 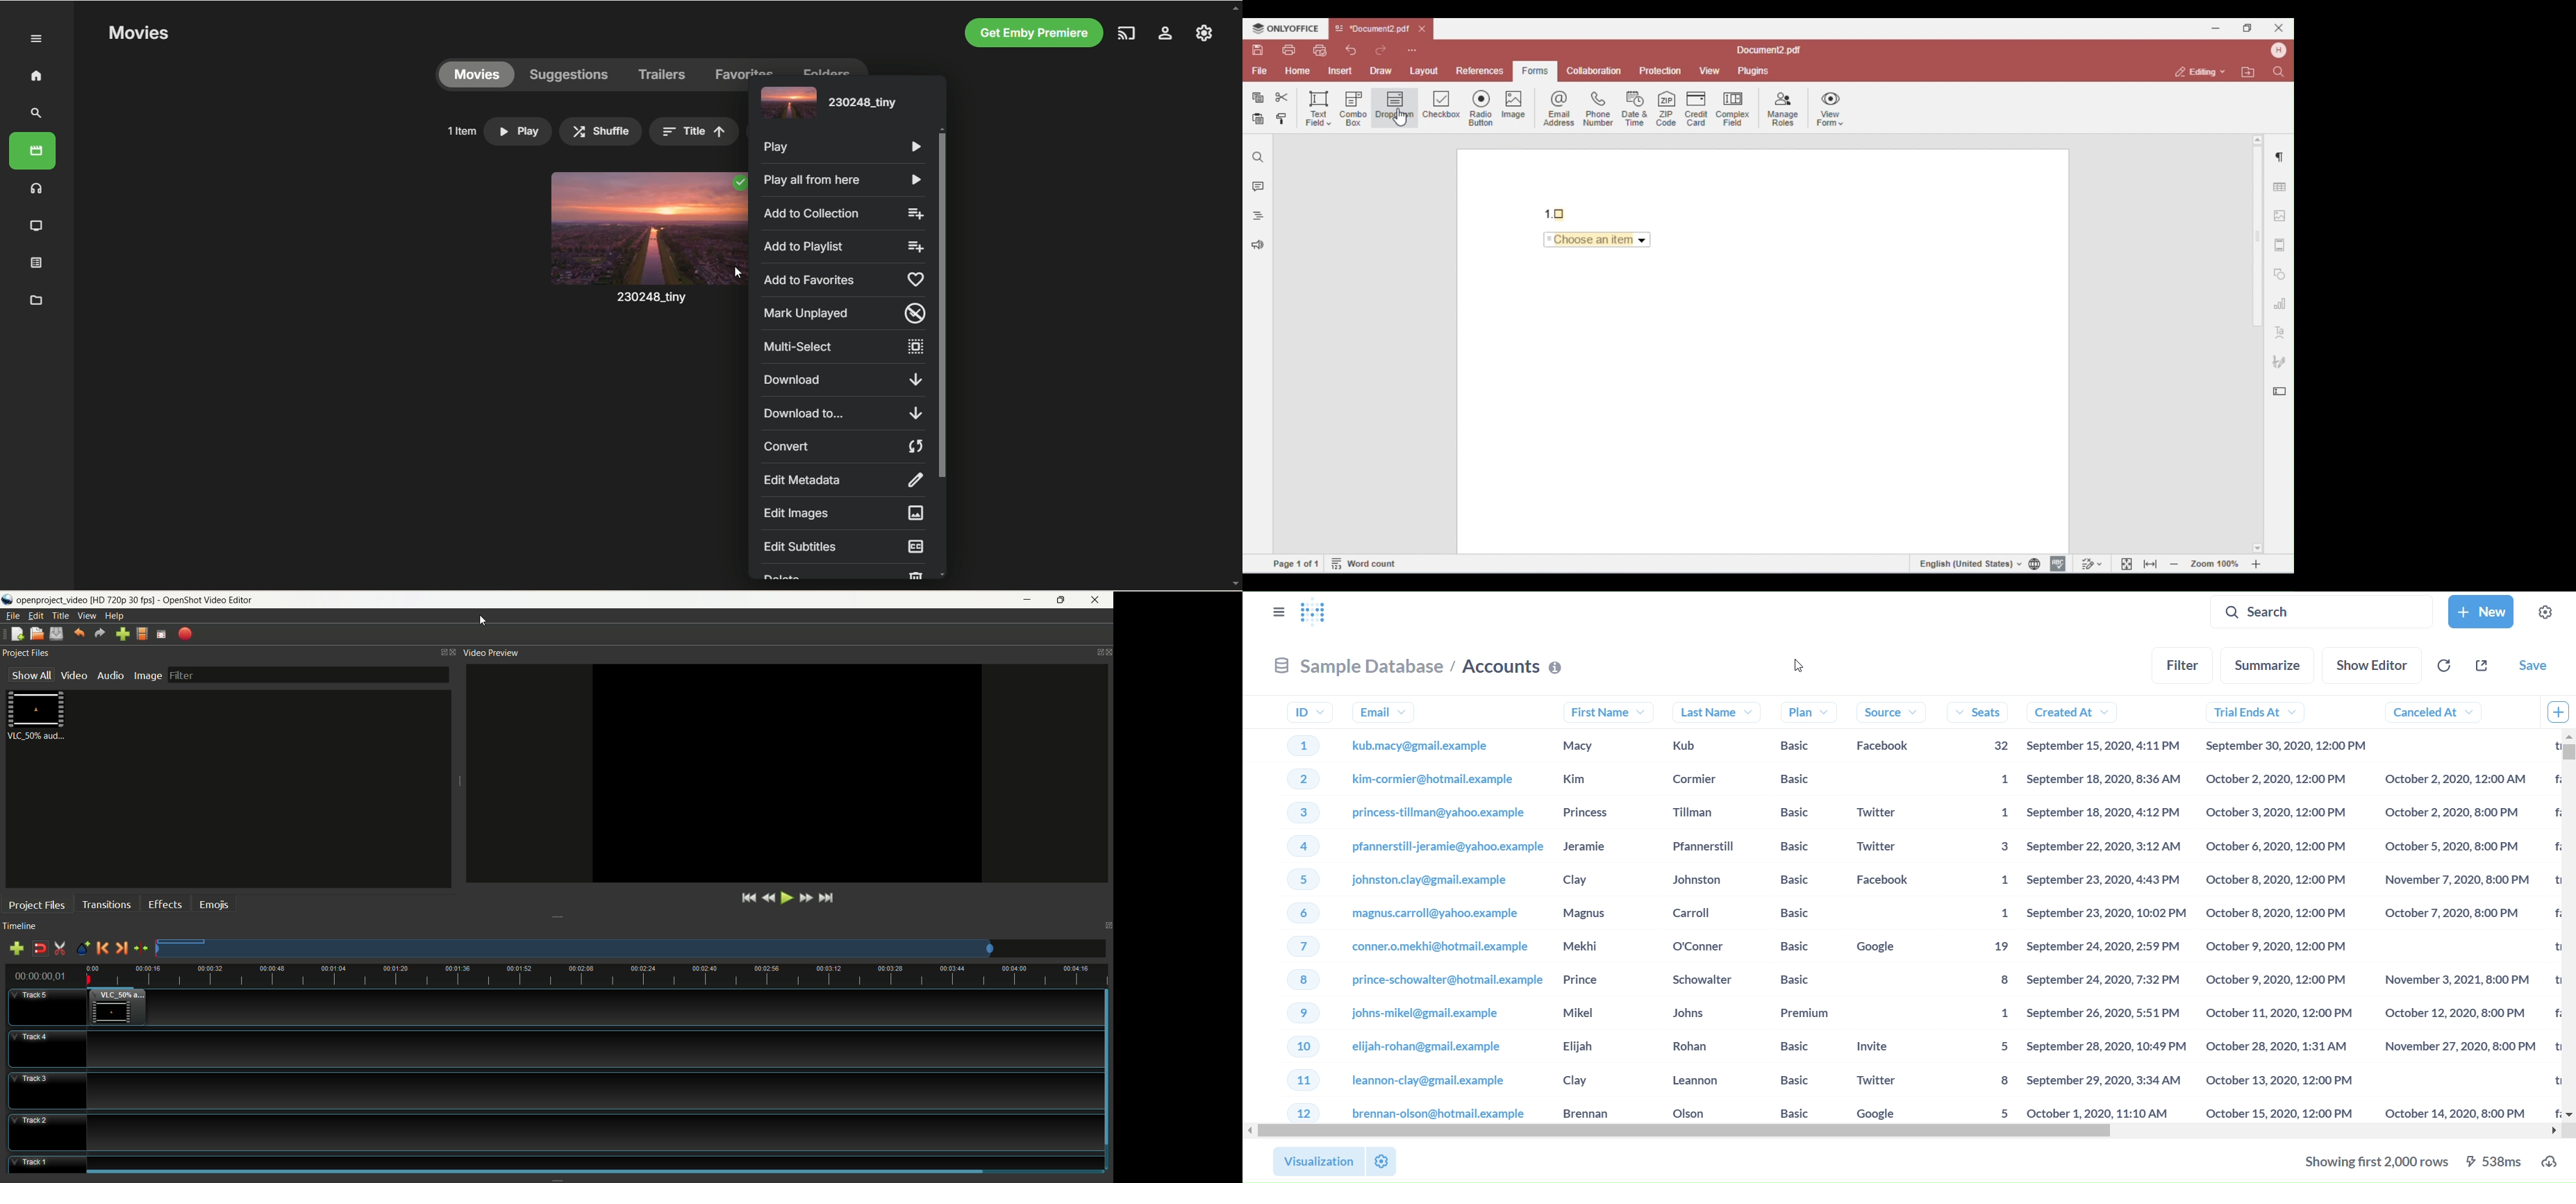 I want to click on jump to end, so click(x=826, y=898).